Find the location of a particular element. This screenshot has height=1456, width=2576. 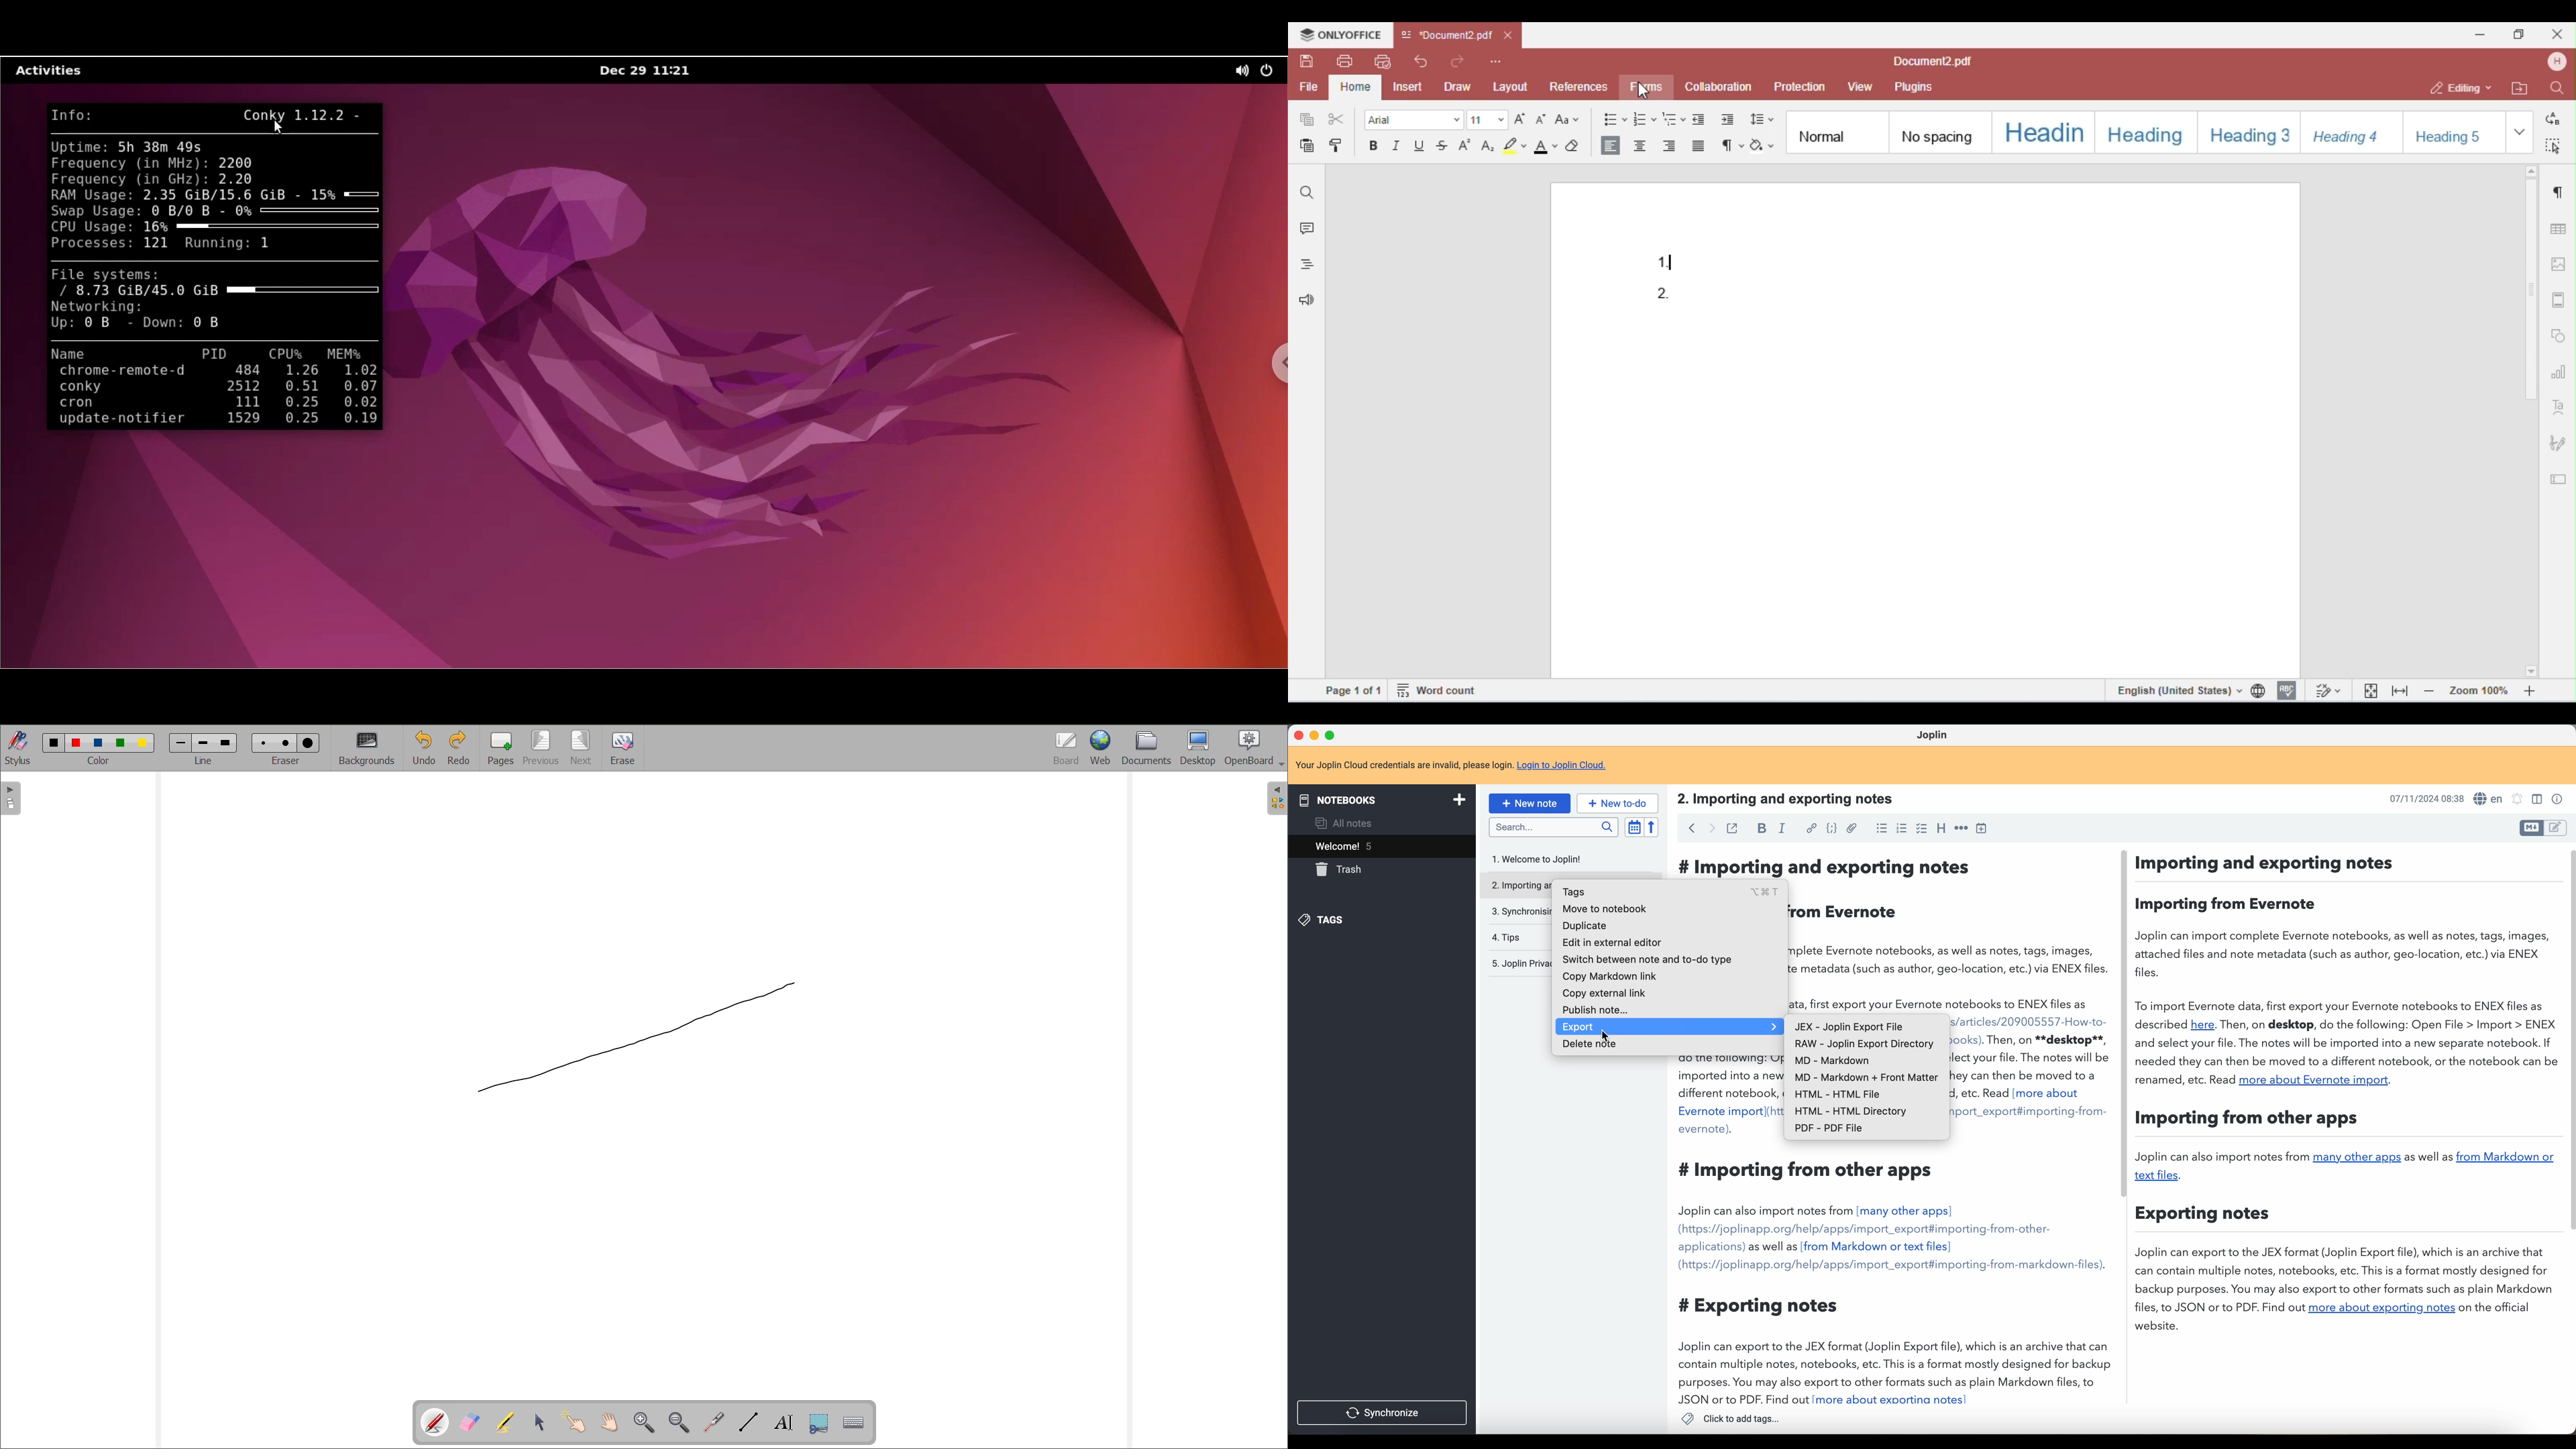

minimize is located at coordinates (1316, 735).